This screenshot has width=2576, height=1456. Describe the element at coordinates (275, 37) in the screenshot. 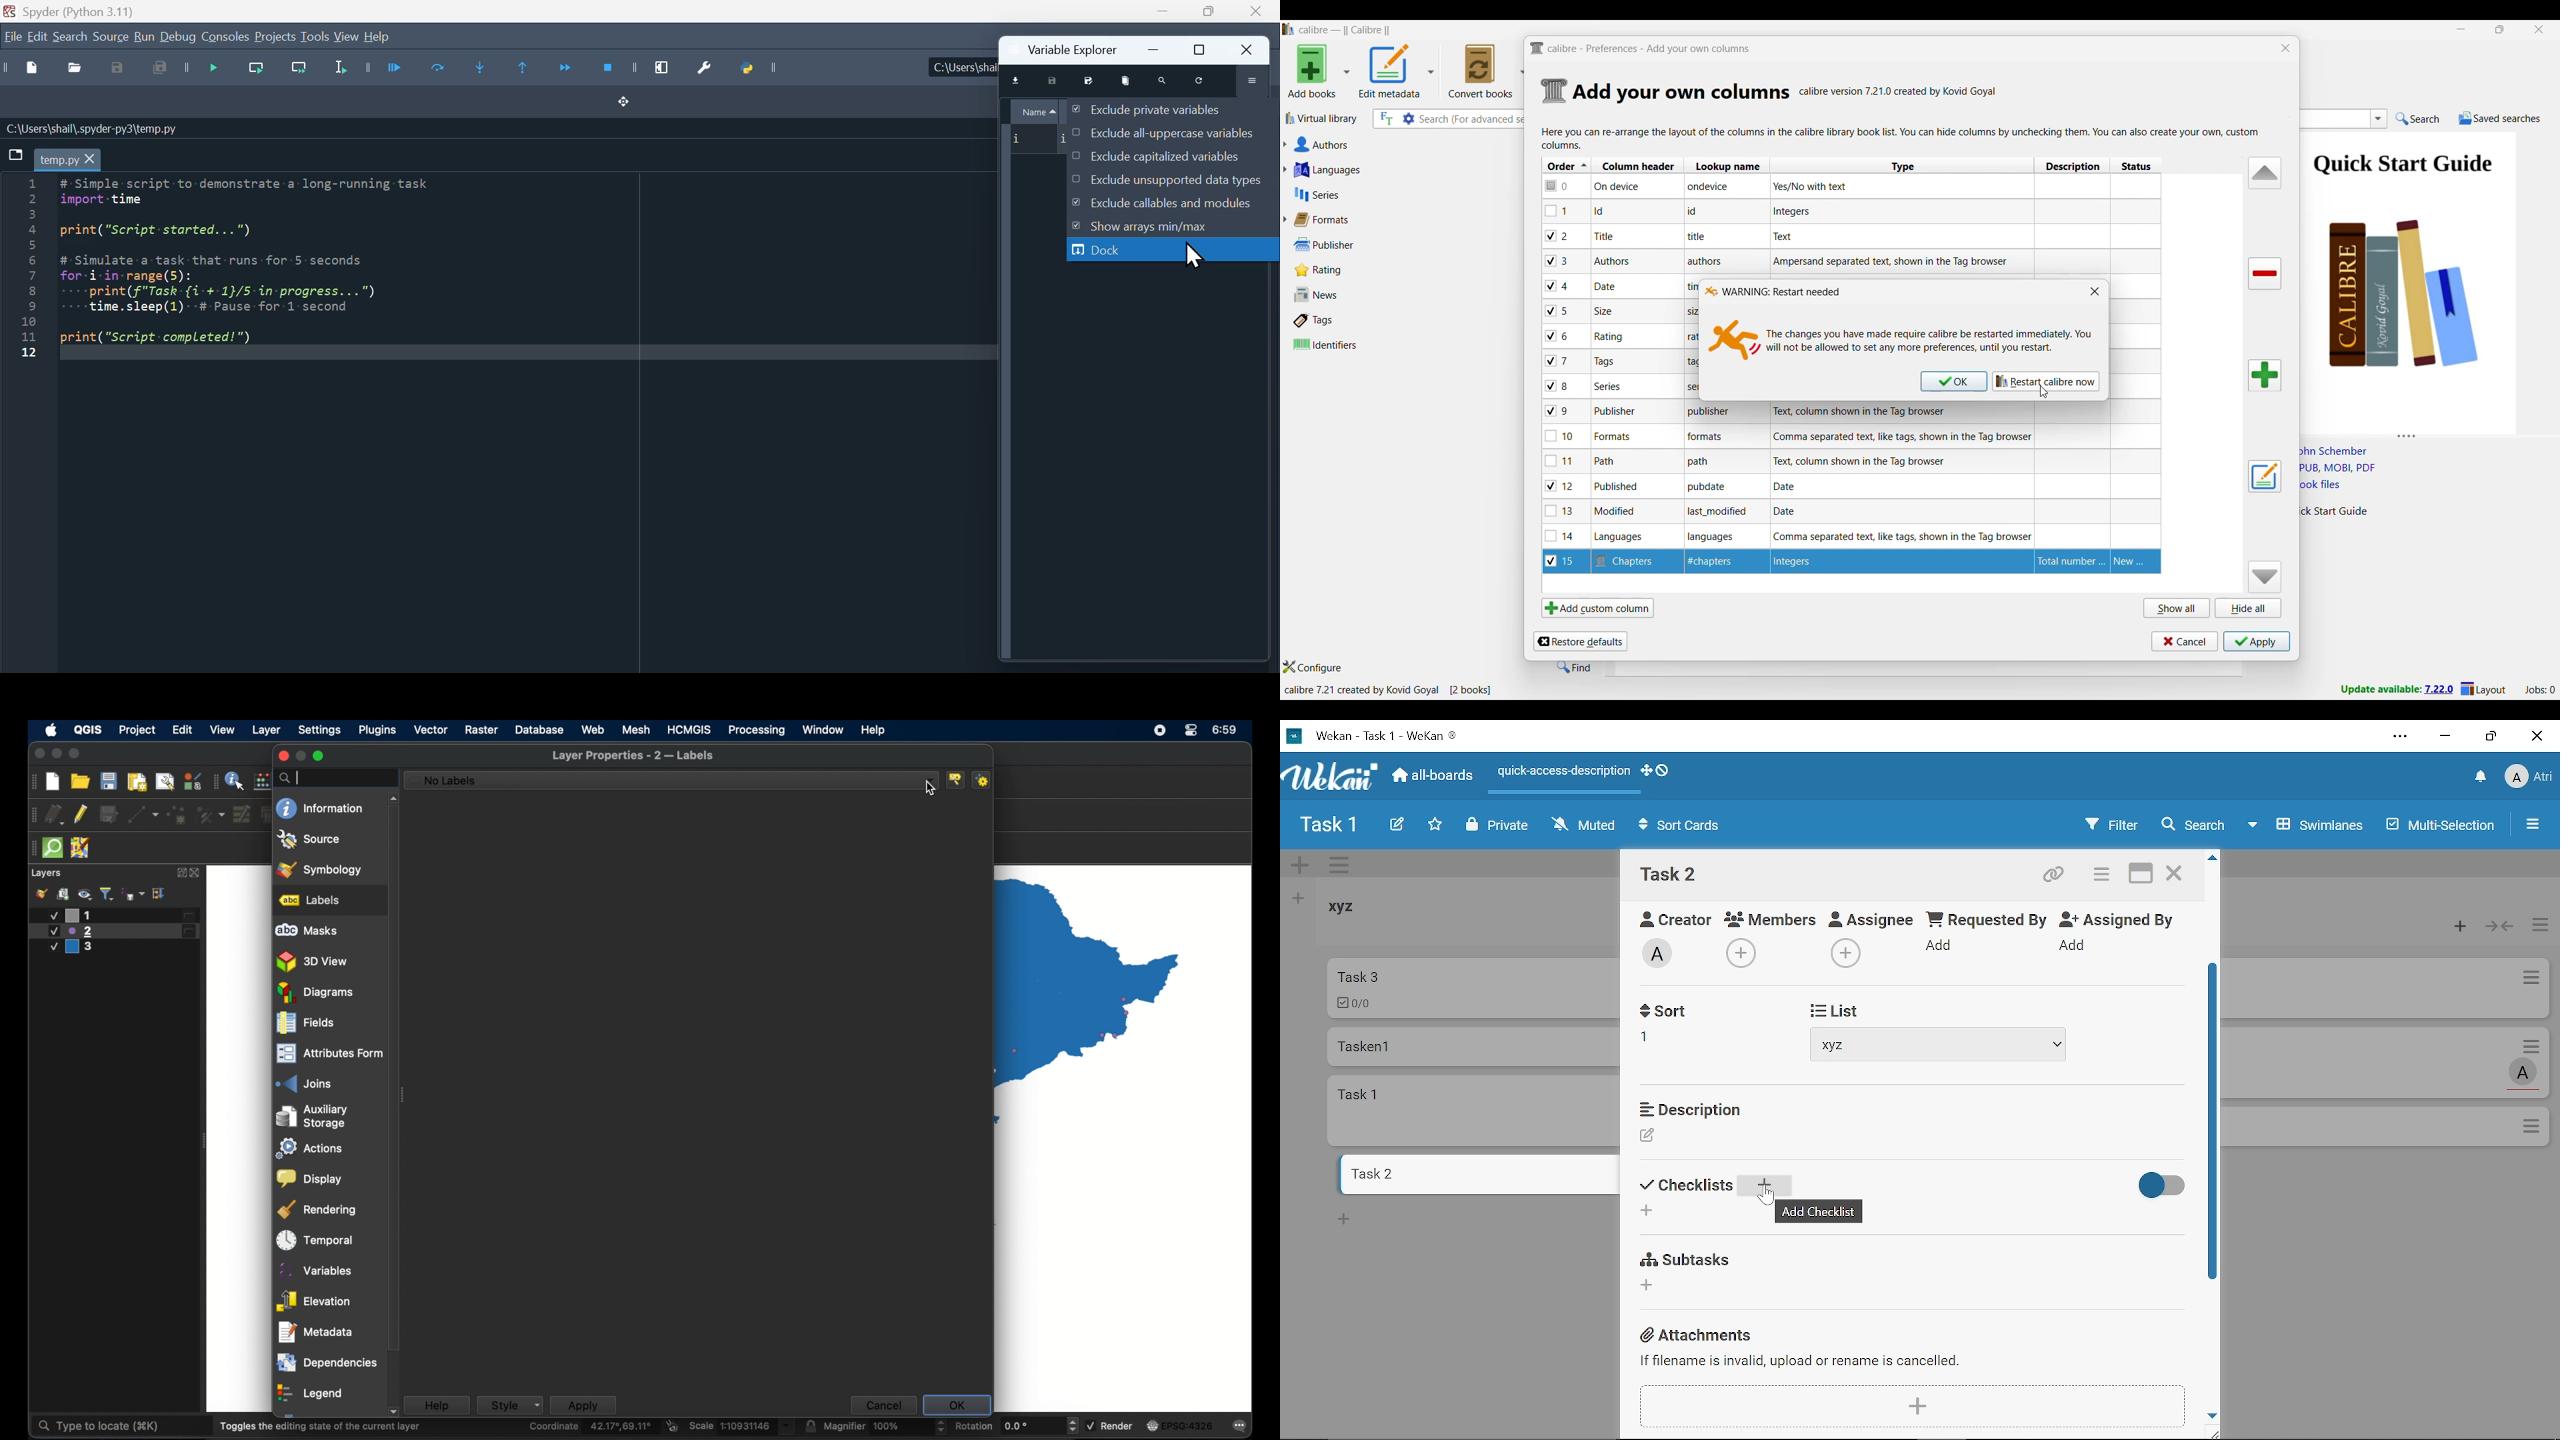

I see `Projects` at that location.